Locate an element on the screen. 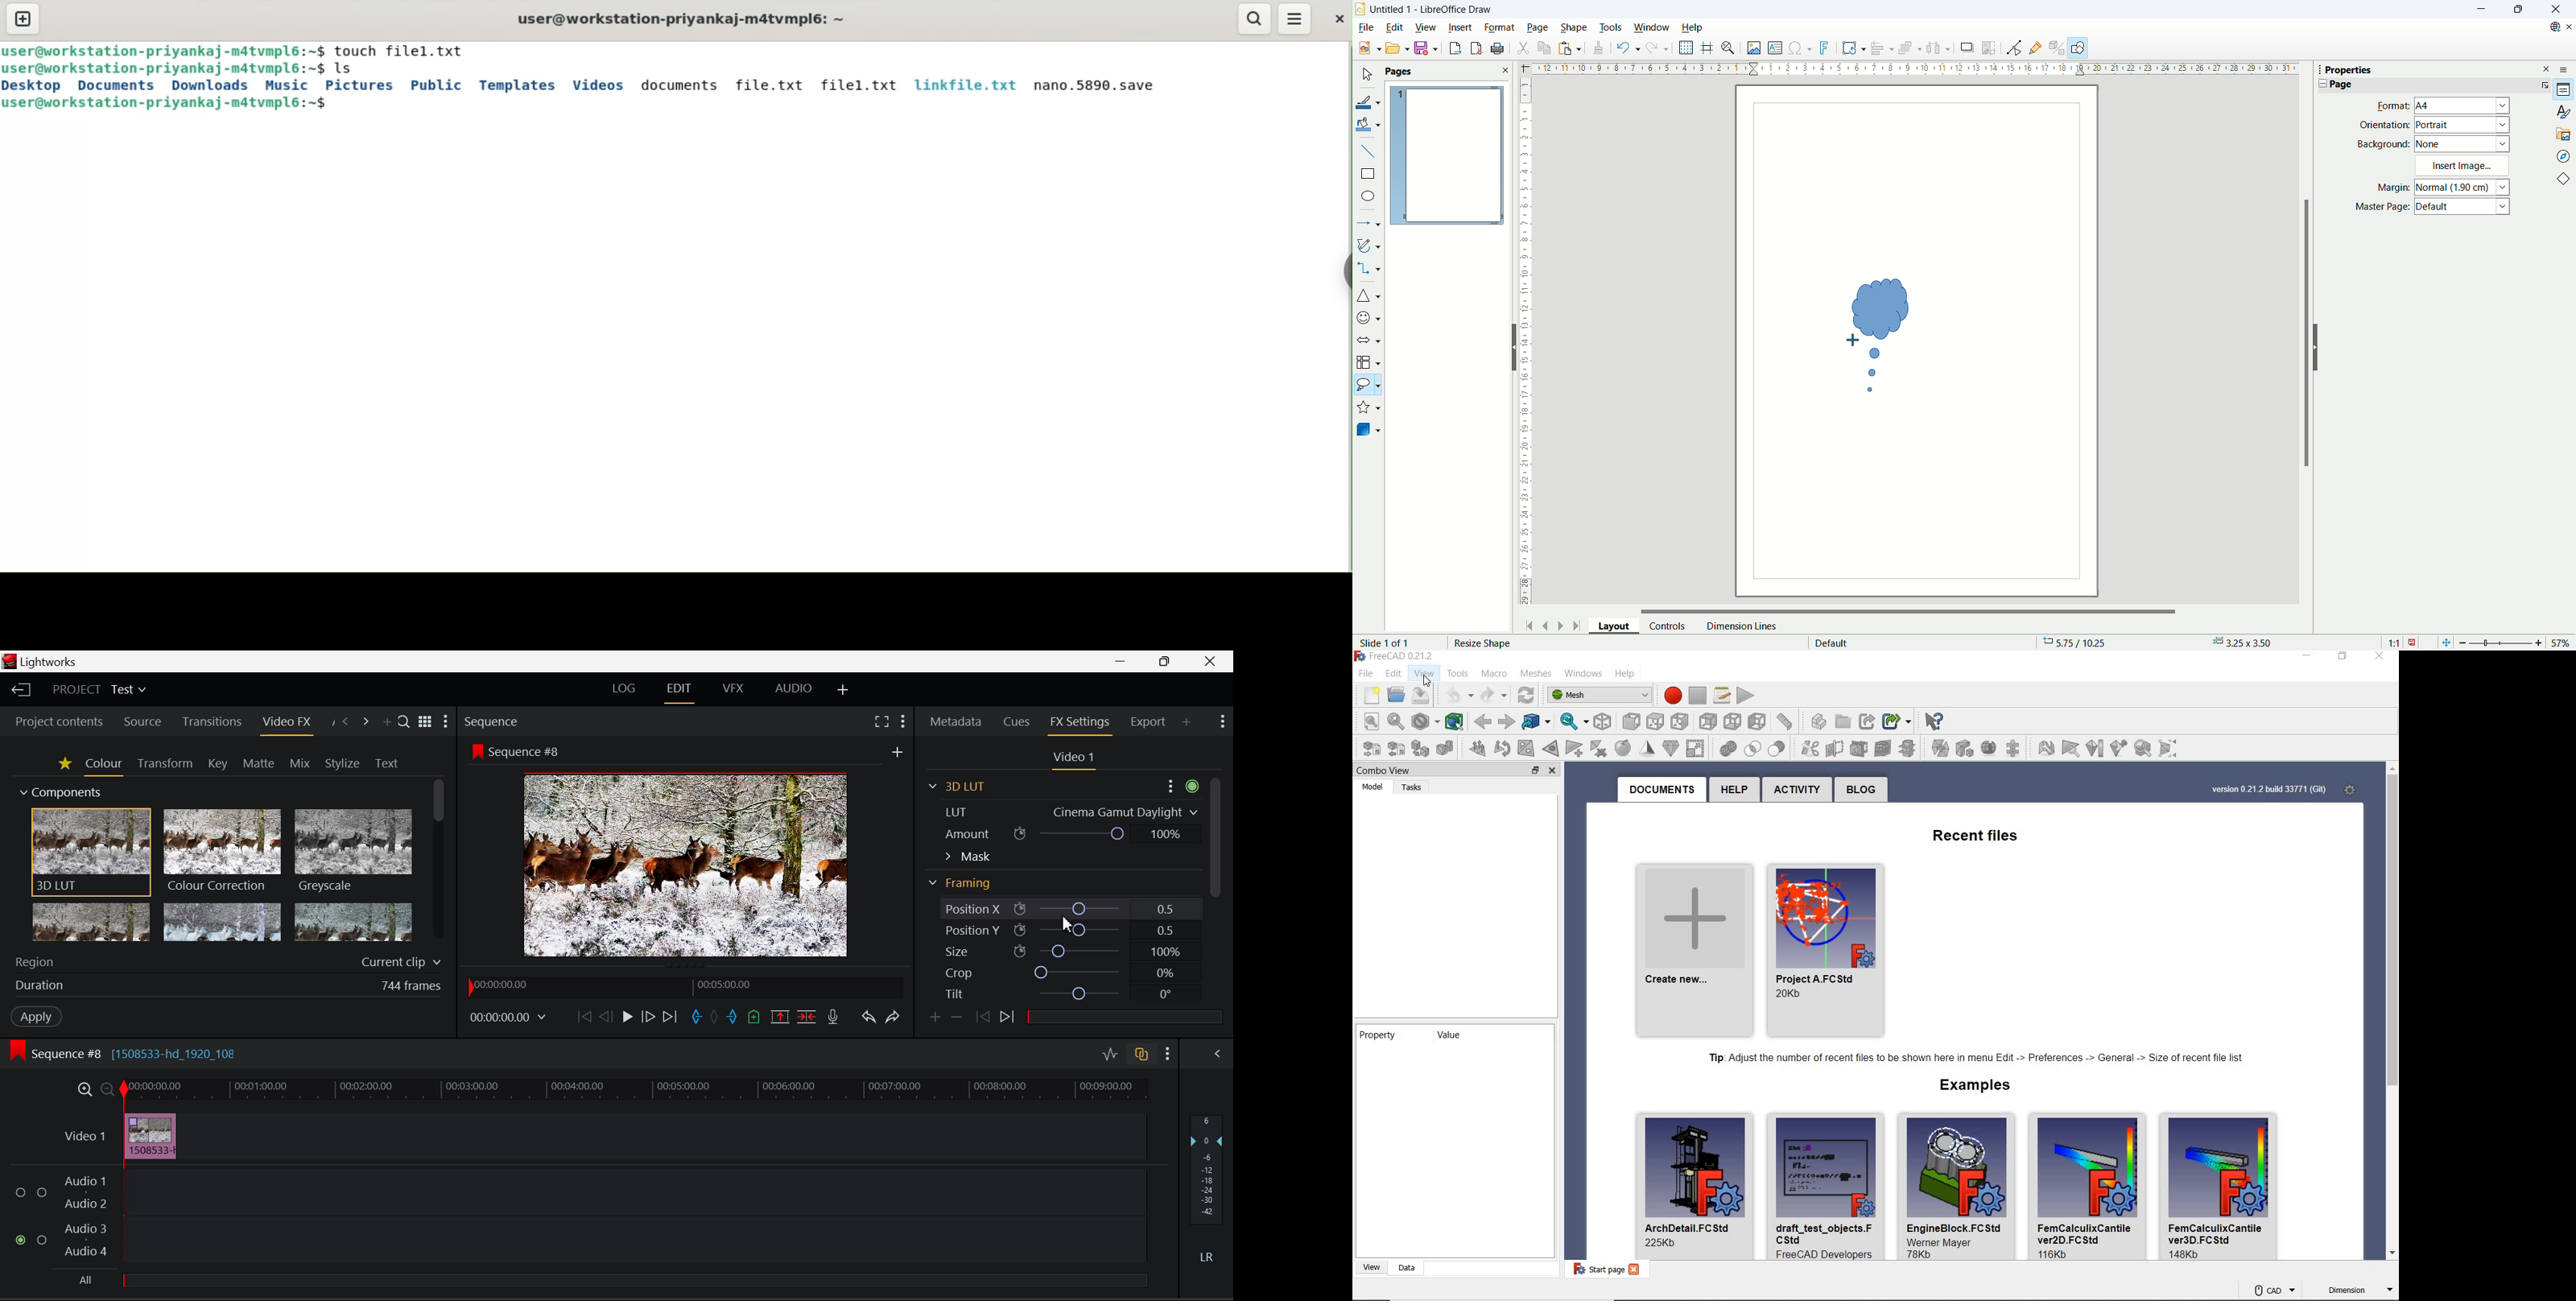 The image size is (2576, 1316). create mesh segments is located at coordinates (1964, 748).